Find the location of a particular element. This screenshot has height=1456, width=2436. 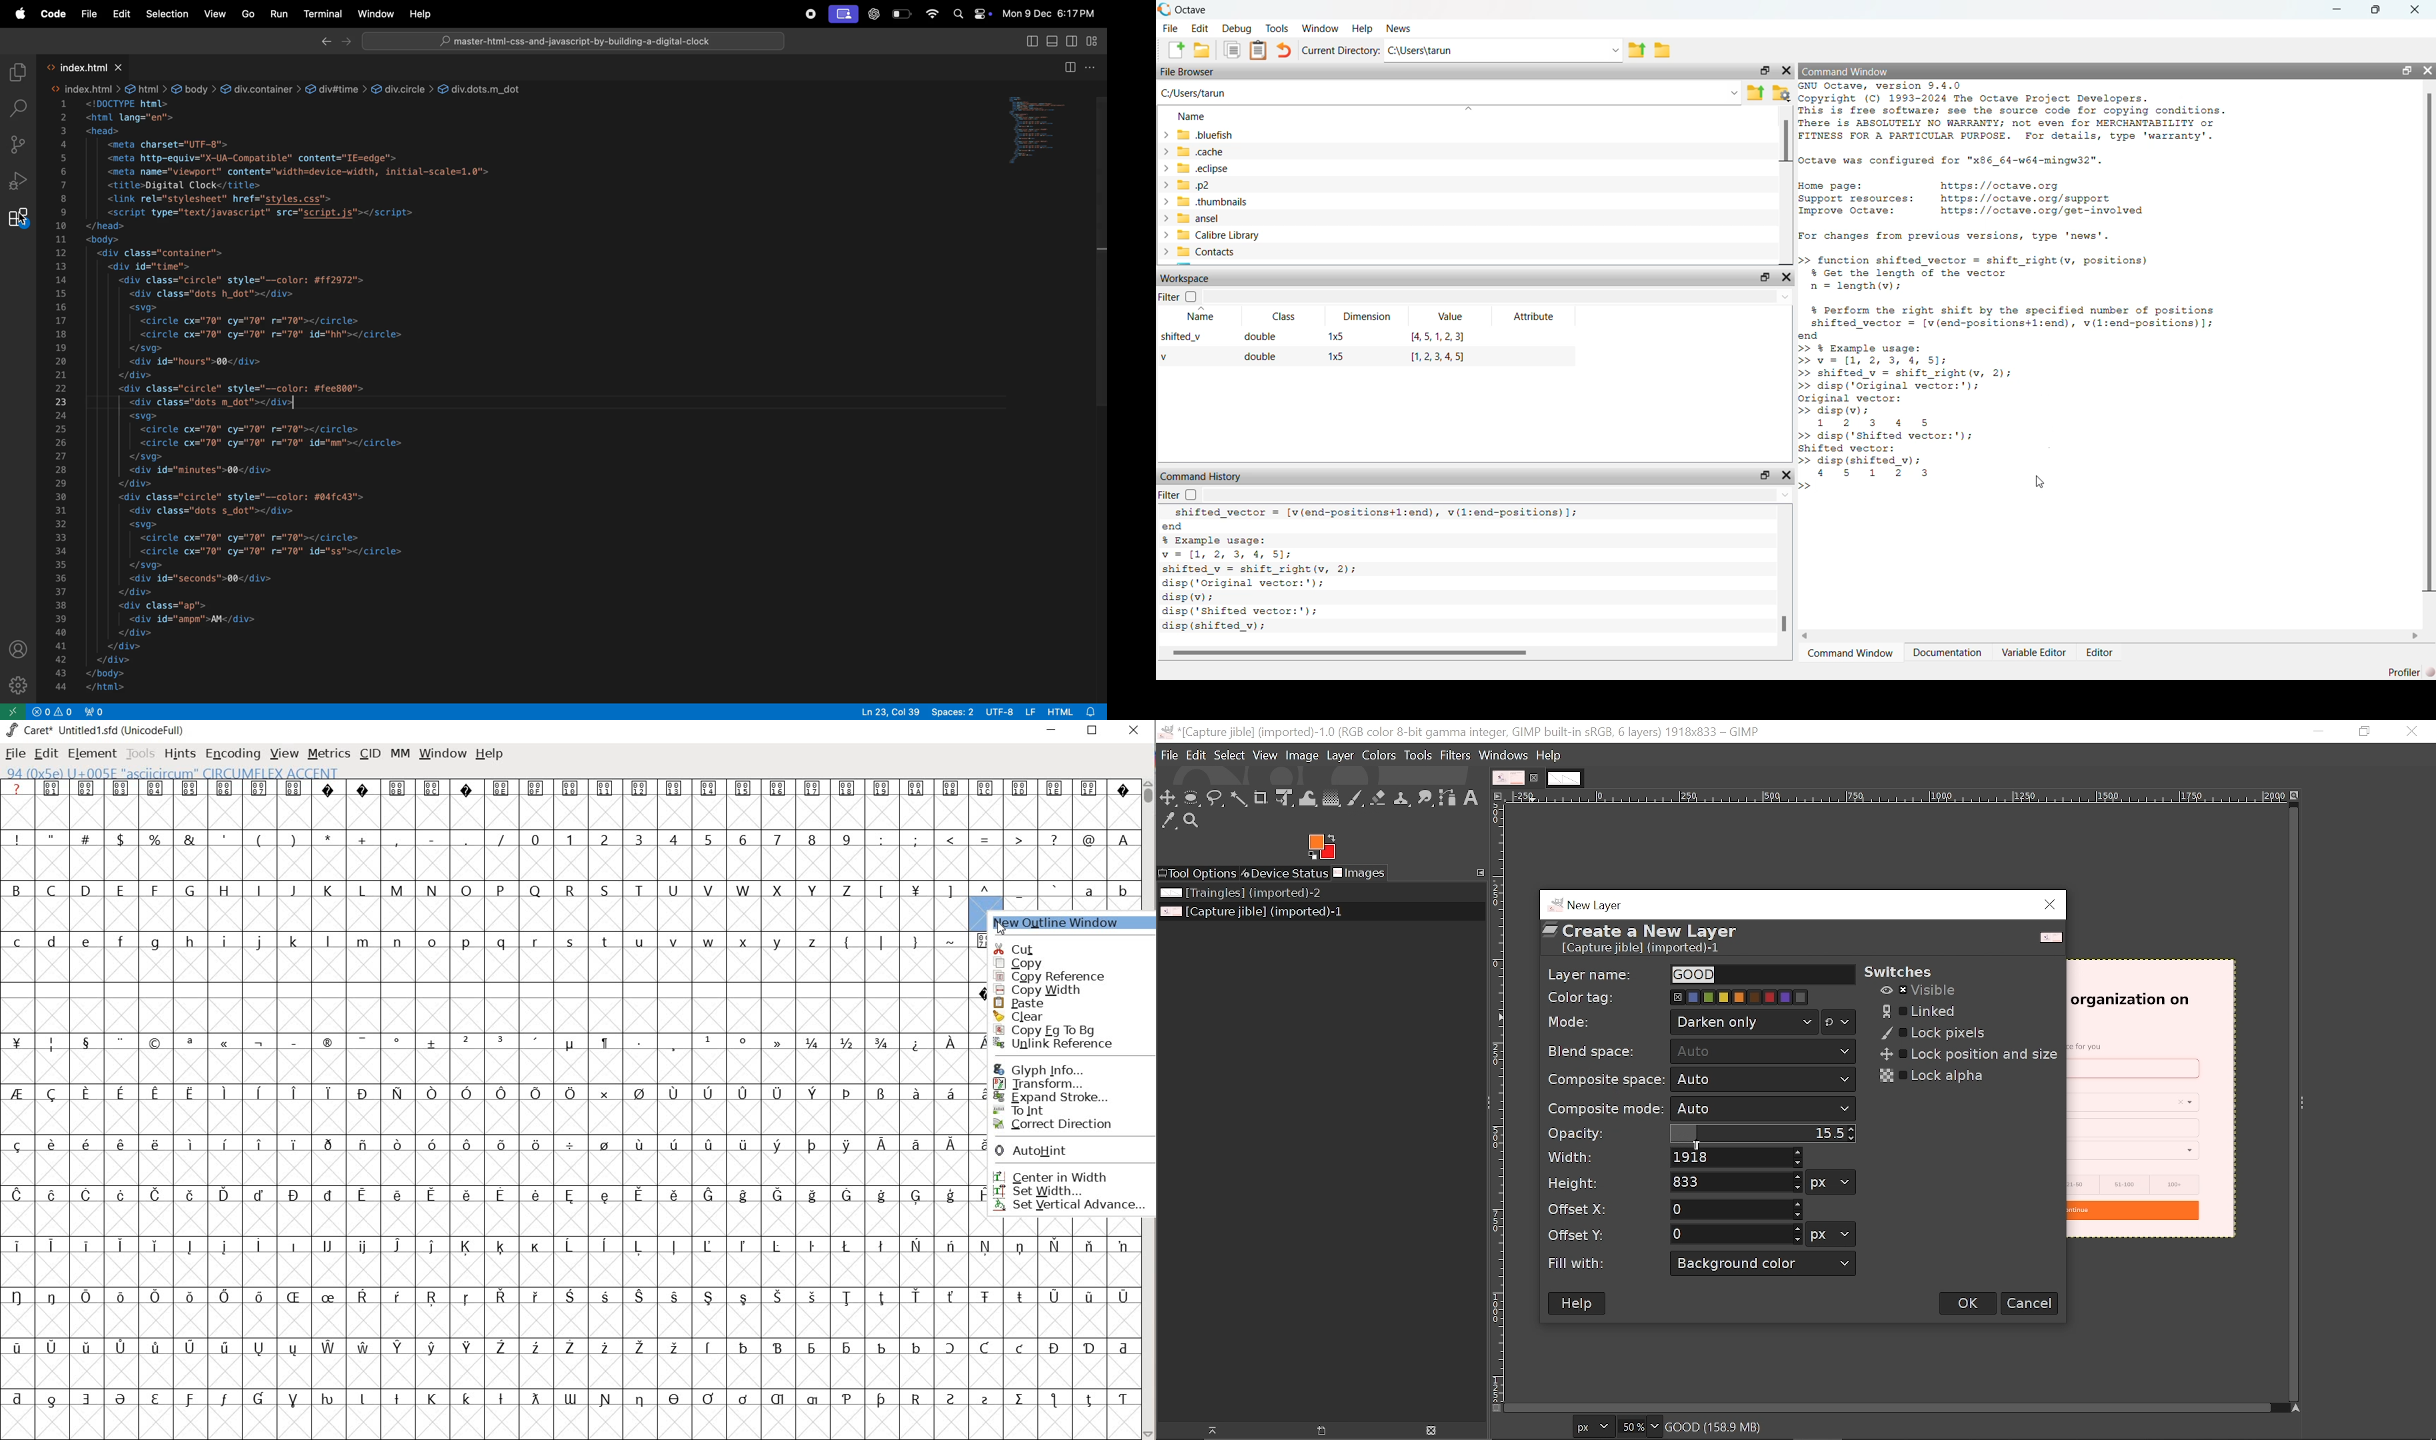

Current image file is located at coordinates (1250, 912).